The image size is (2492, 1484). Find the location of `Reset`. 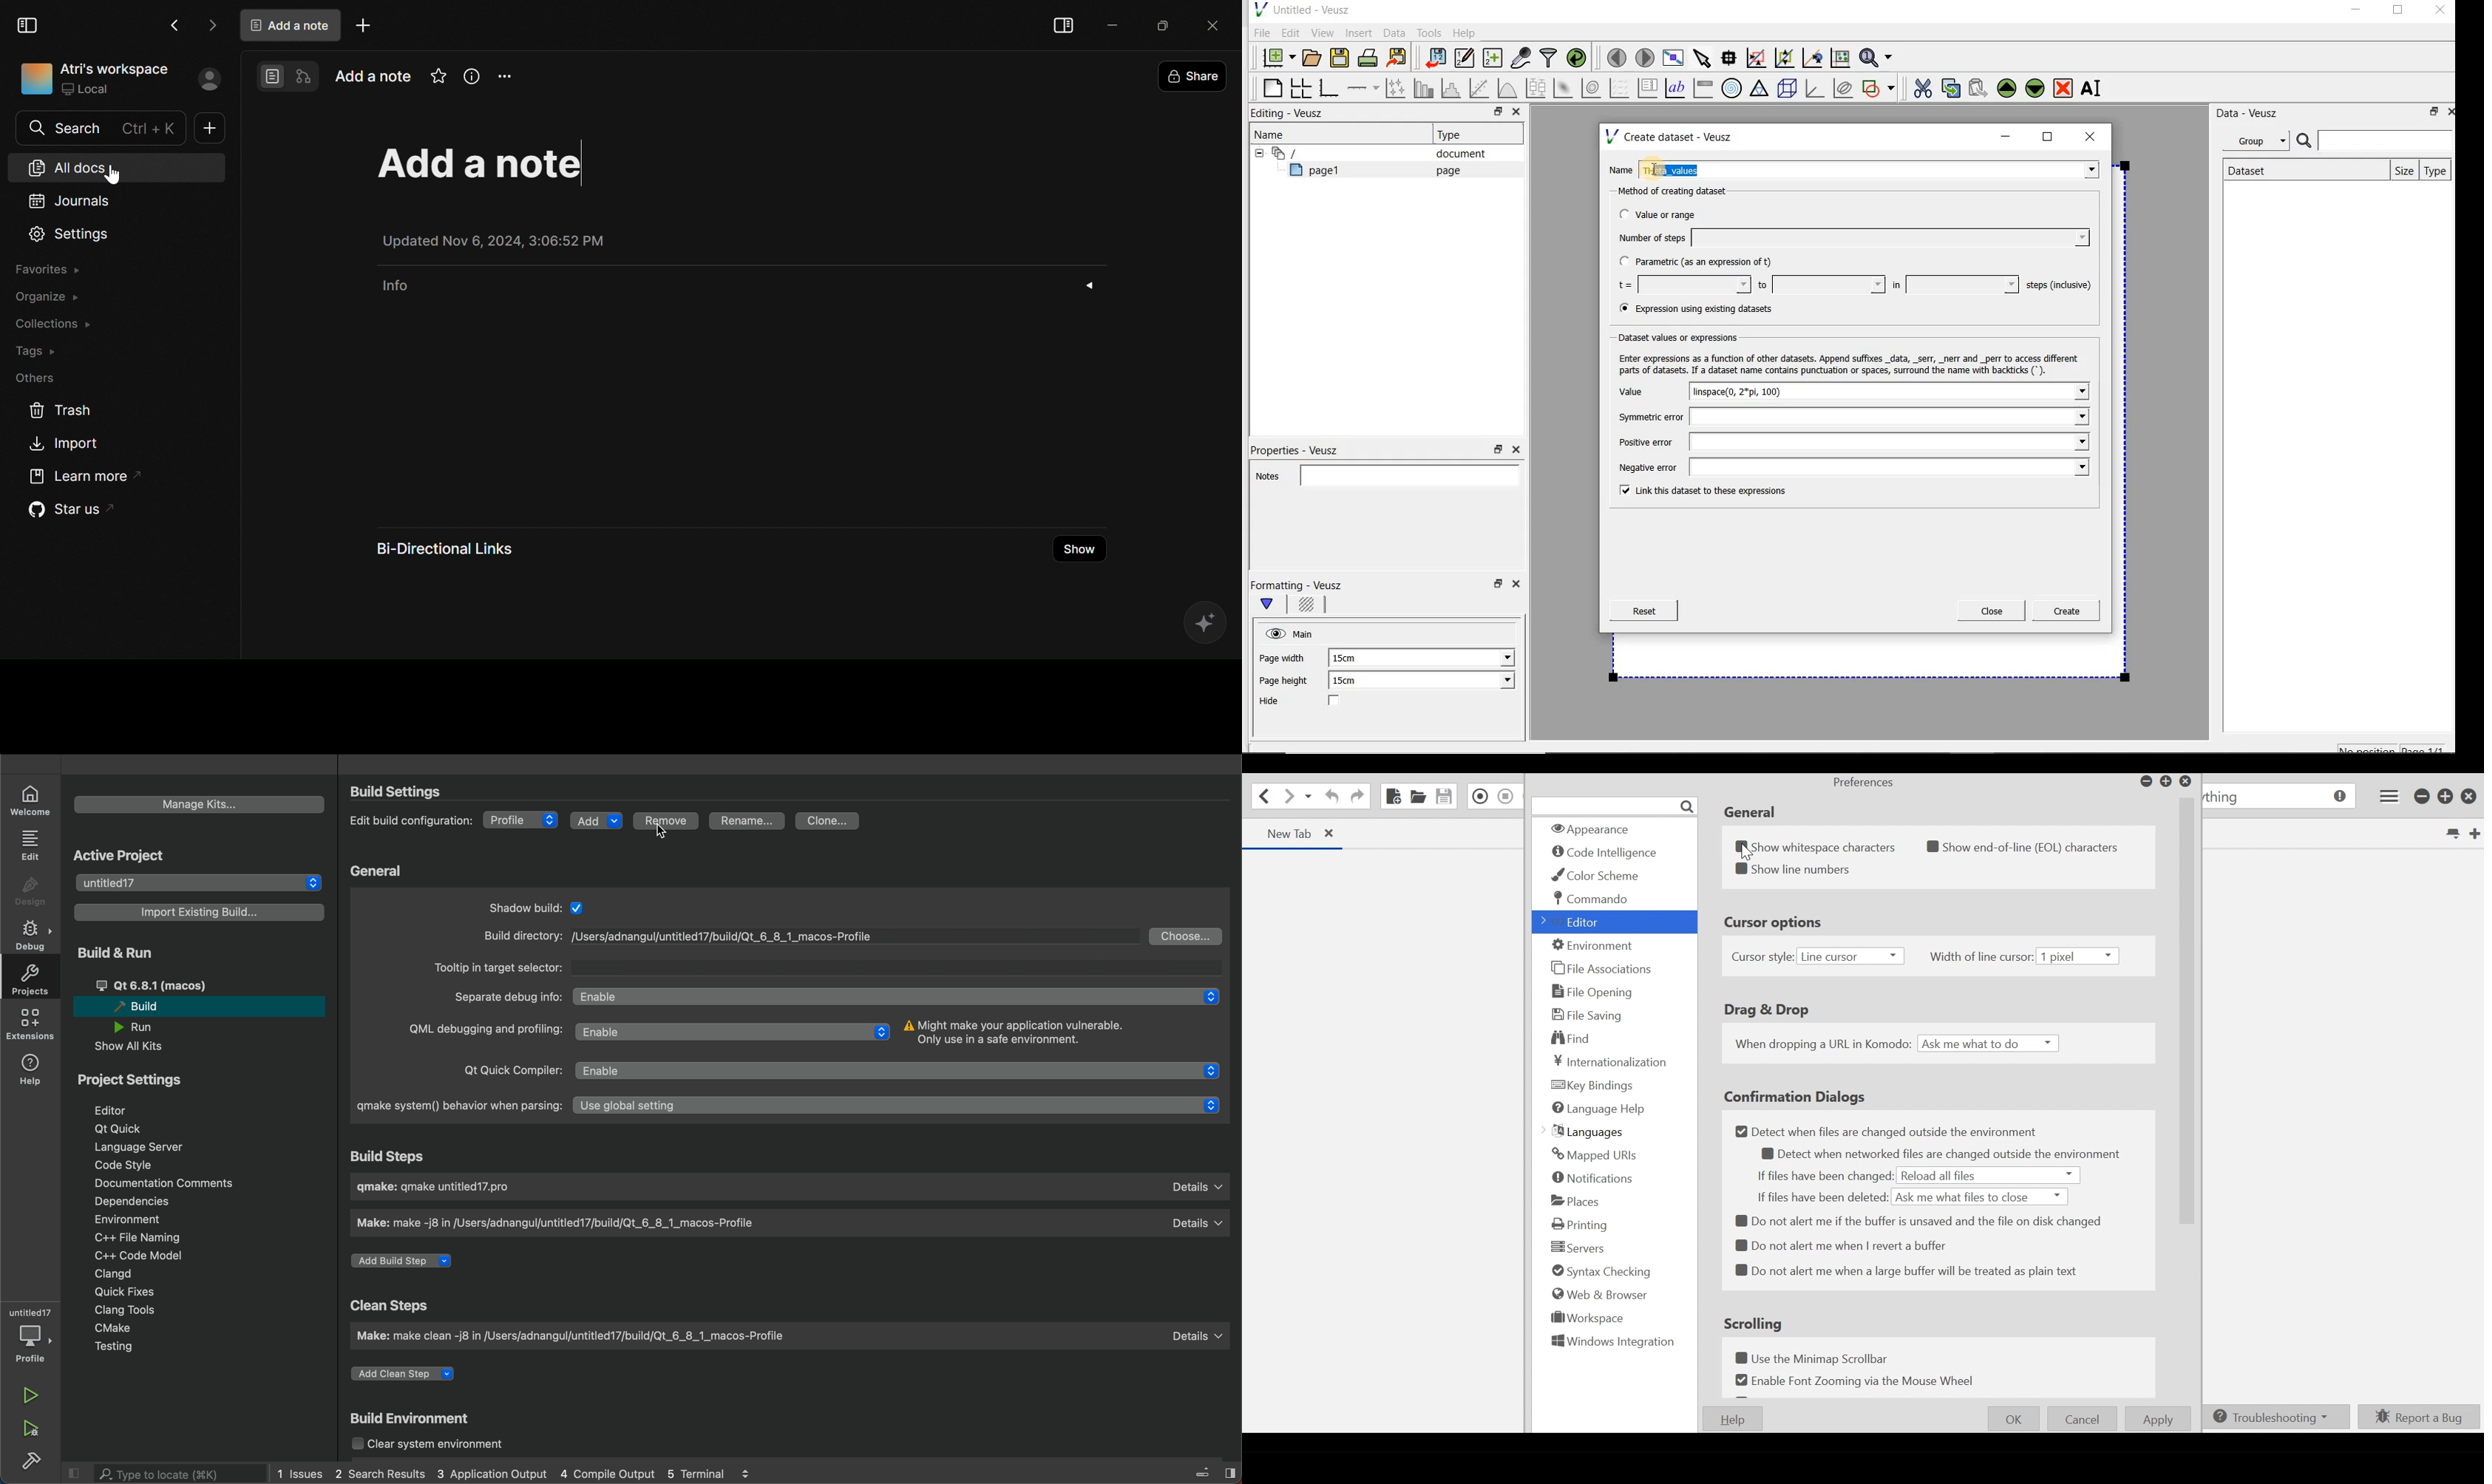

Reset is located at coordinates (1644, 611).